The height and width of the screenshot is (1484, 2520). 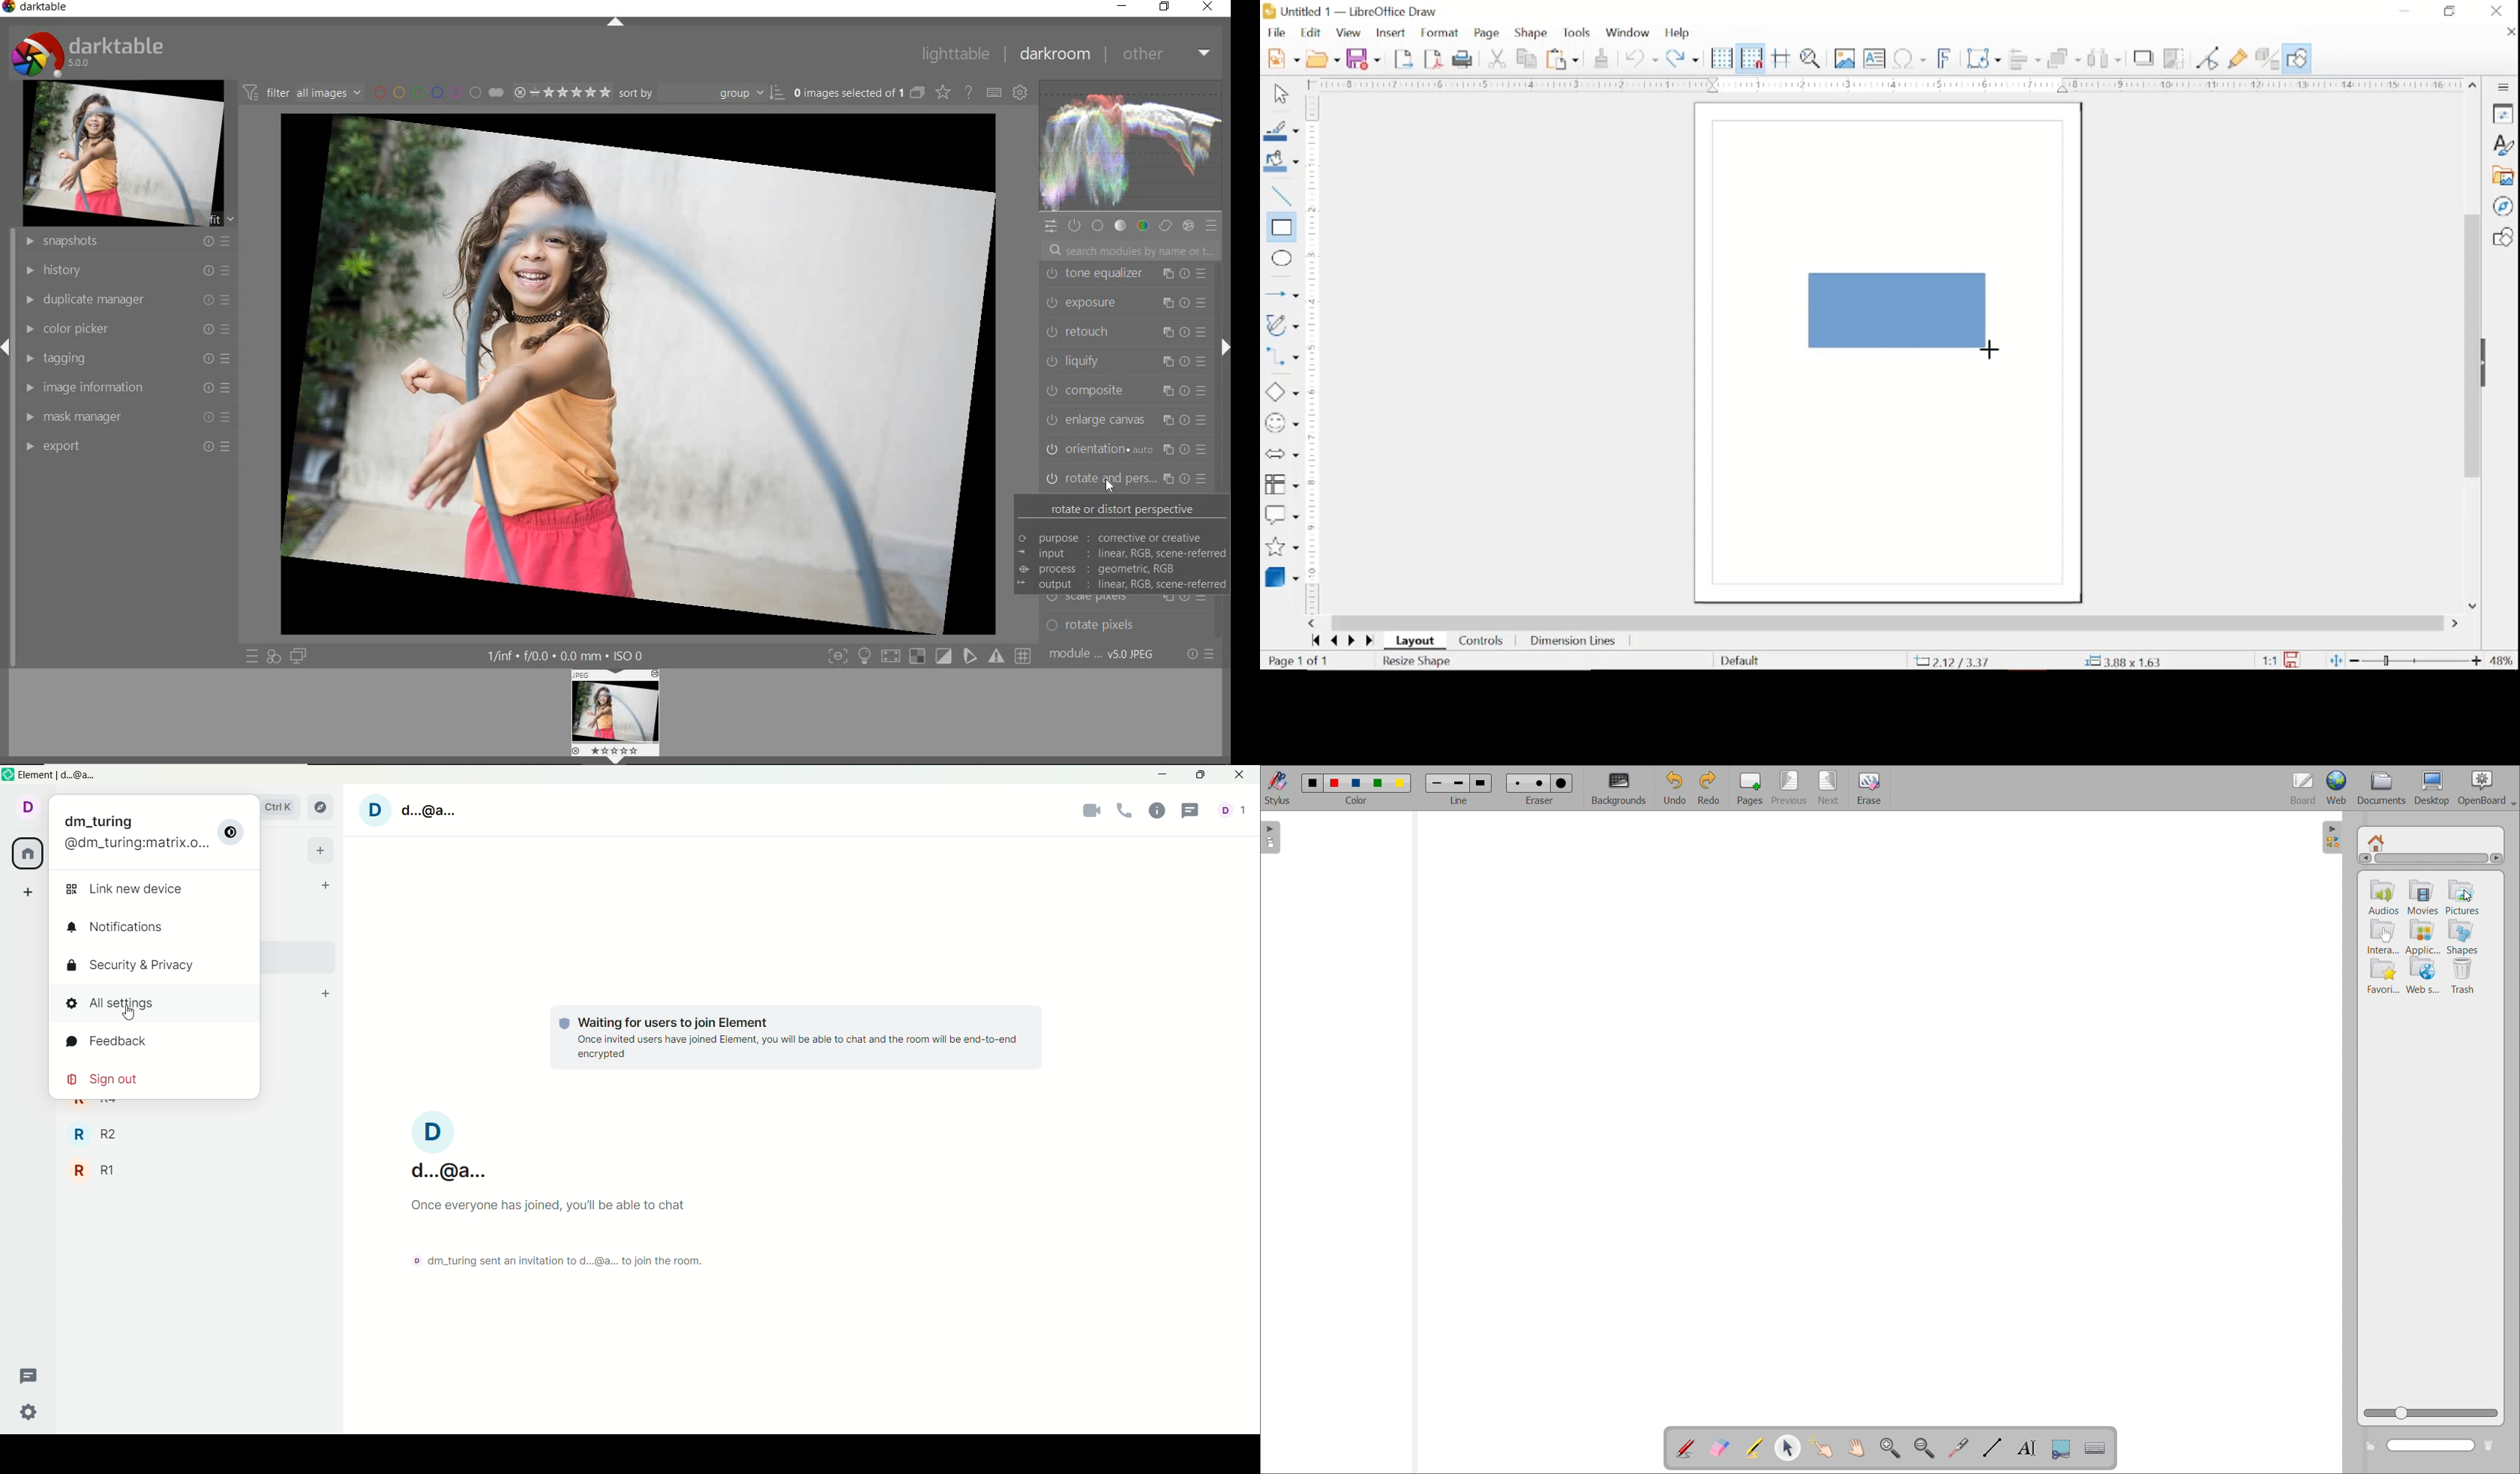 What do you see at coordinates (546, 1205) in the screenshot?
I see `Once everyone has joined, you'll be able to chat` at bounding box center [546, 1205].